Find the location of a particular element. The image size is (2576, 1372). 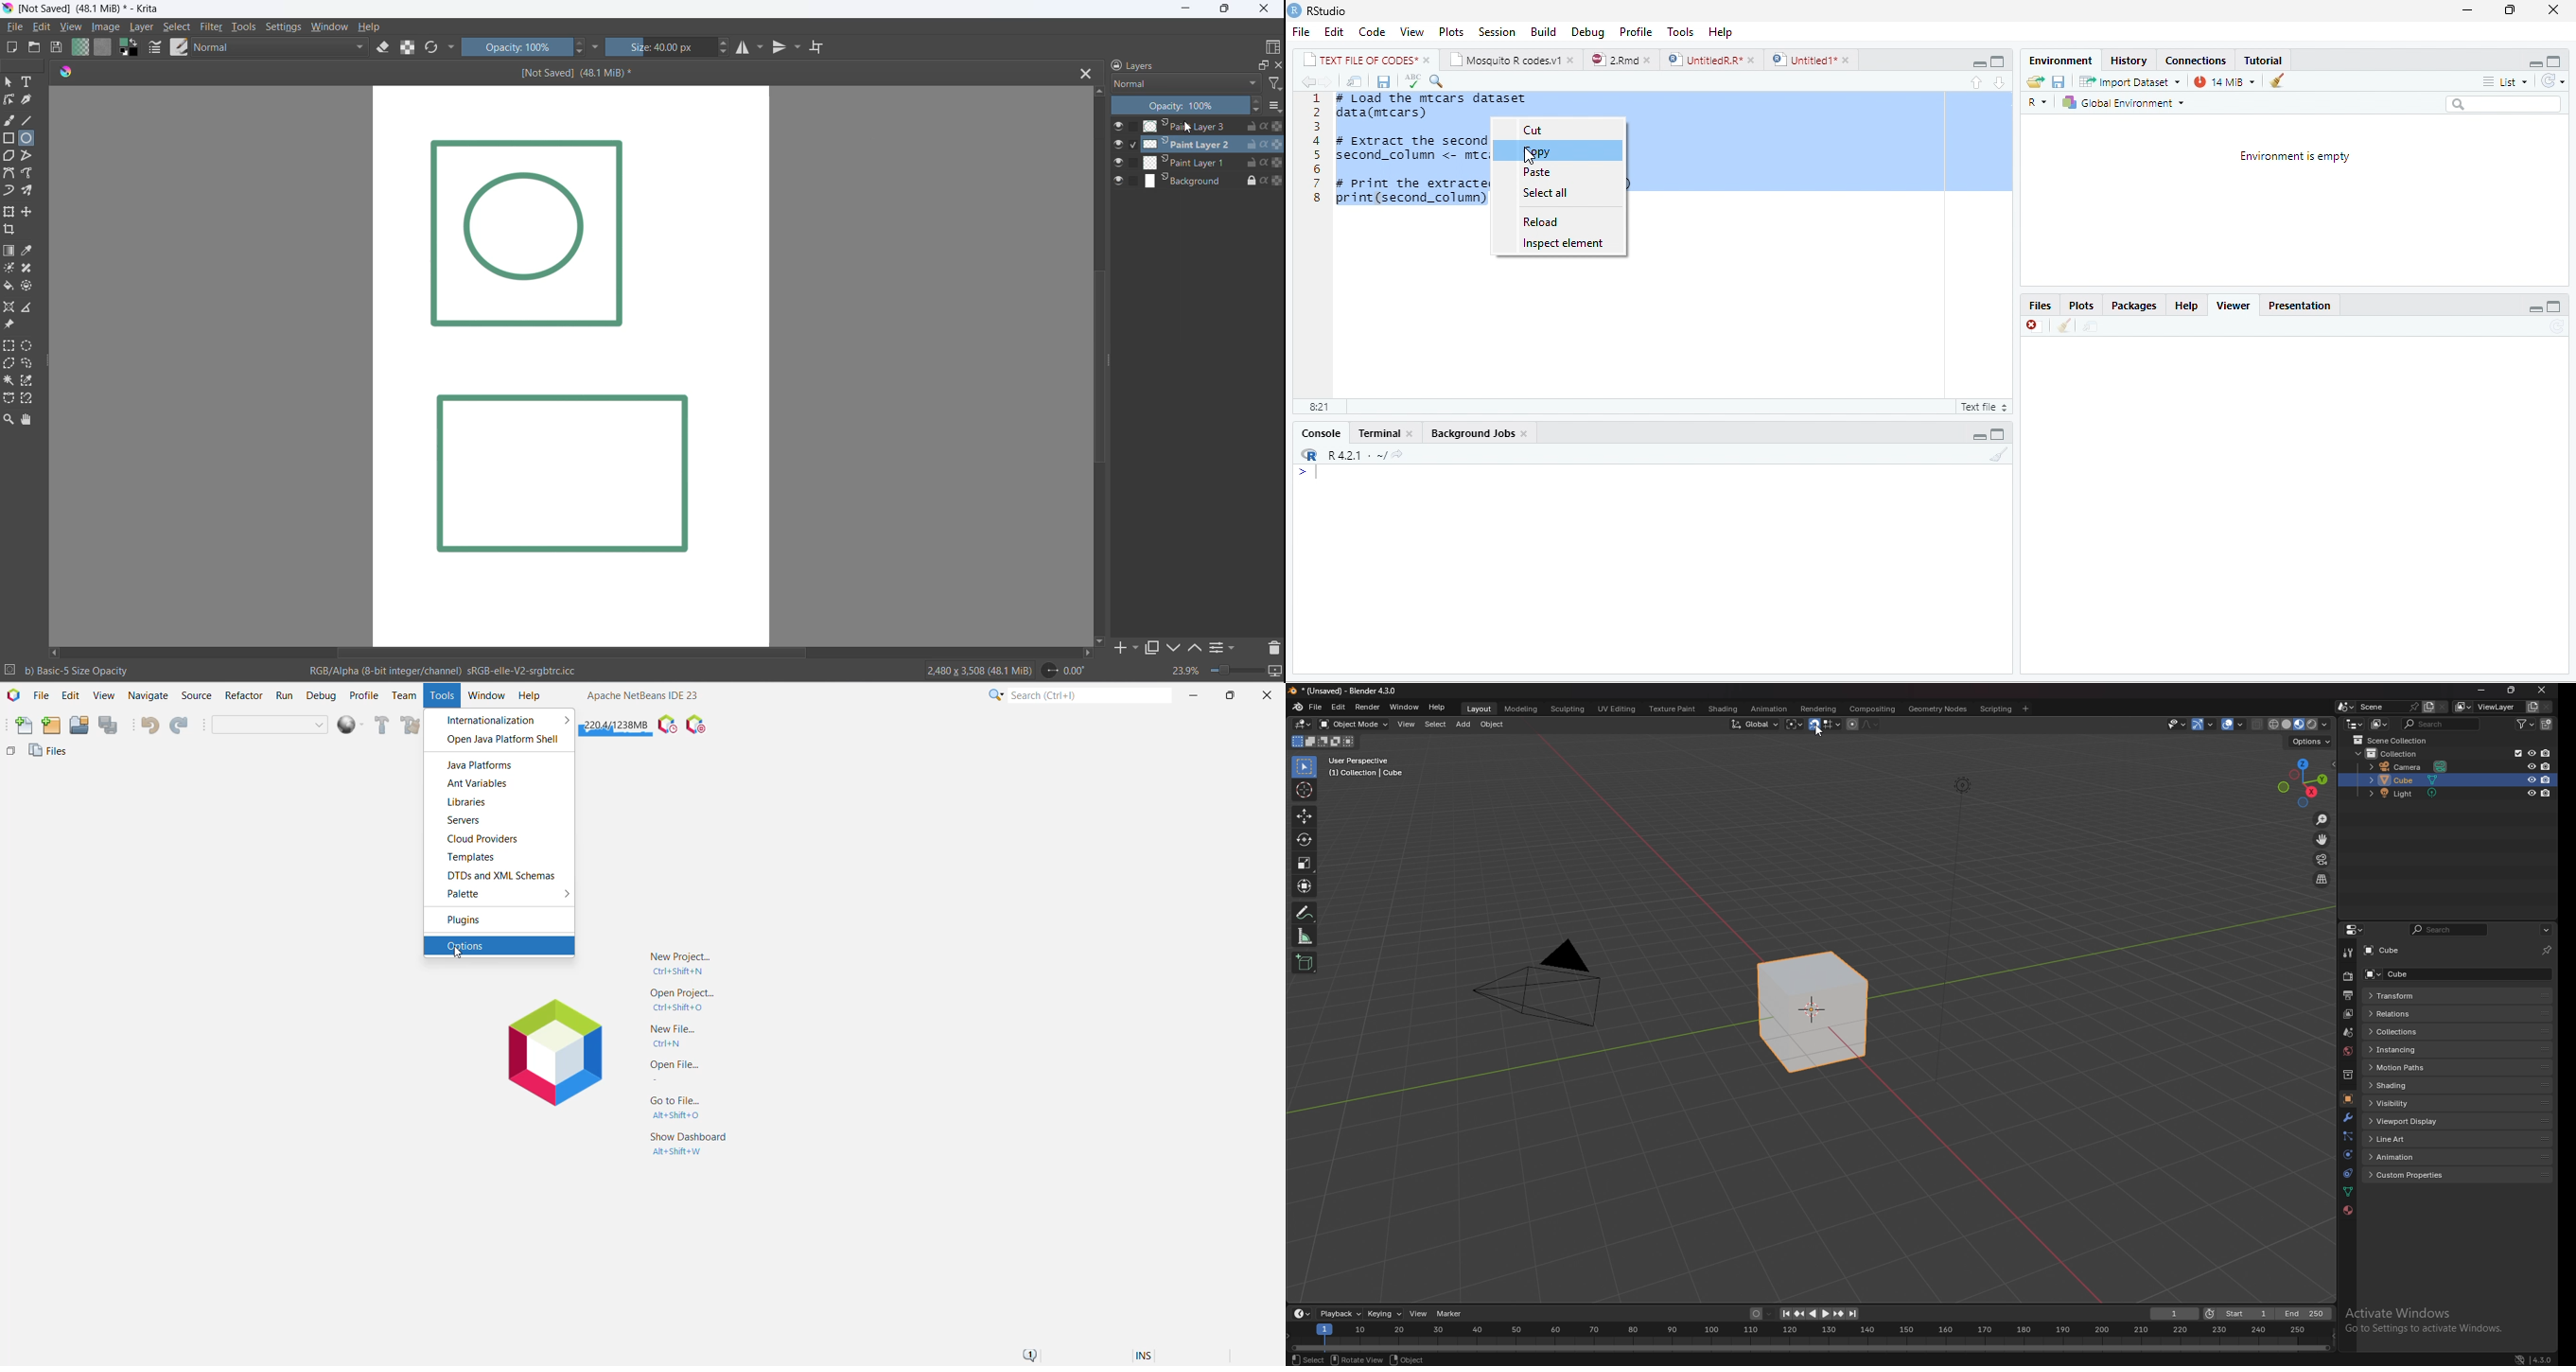

visibility is located at coordinates (2410, 1102).